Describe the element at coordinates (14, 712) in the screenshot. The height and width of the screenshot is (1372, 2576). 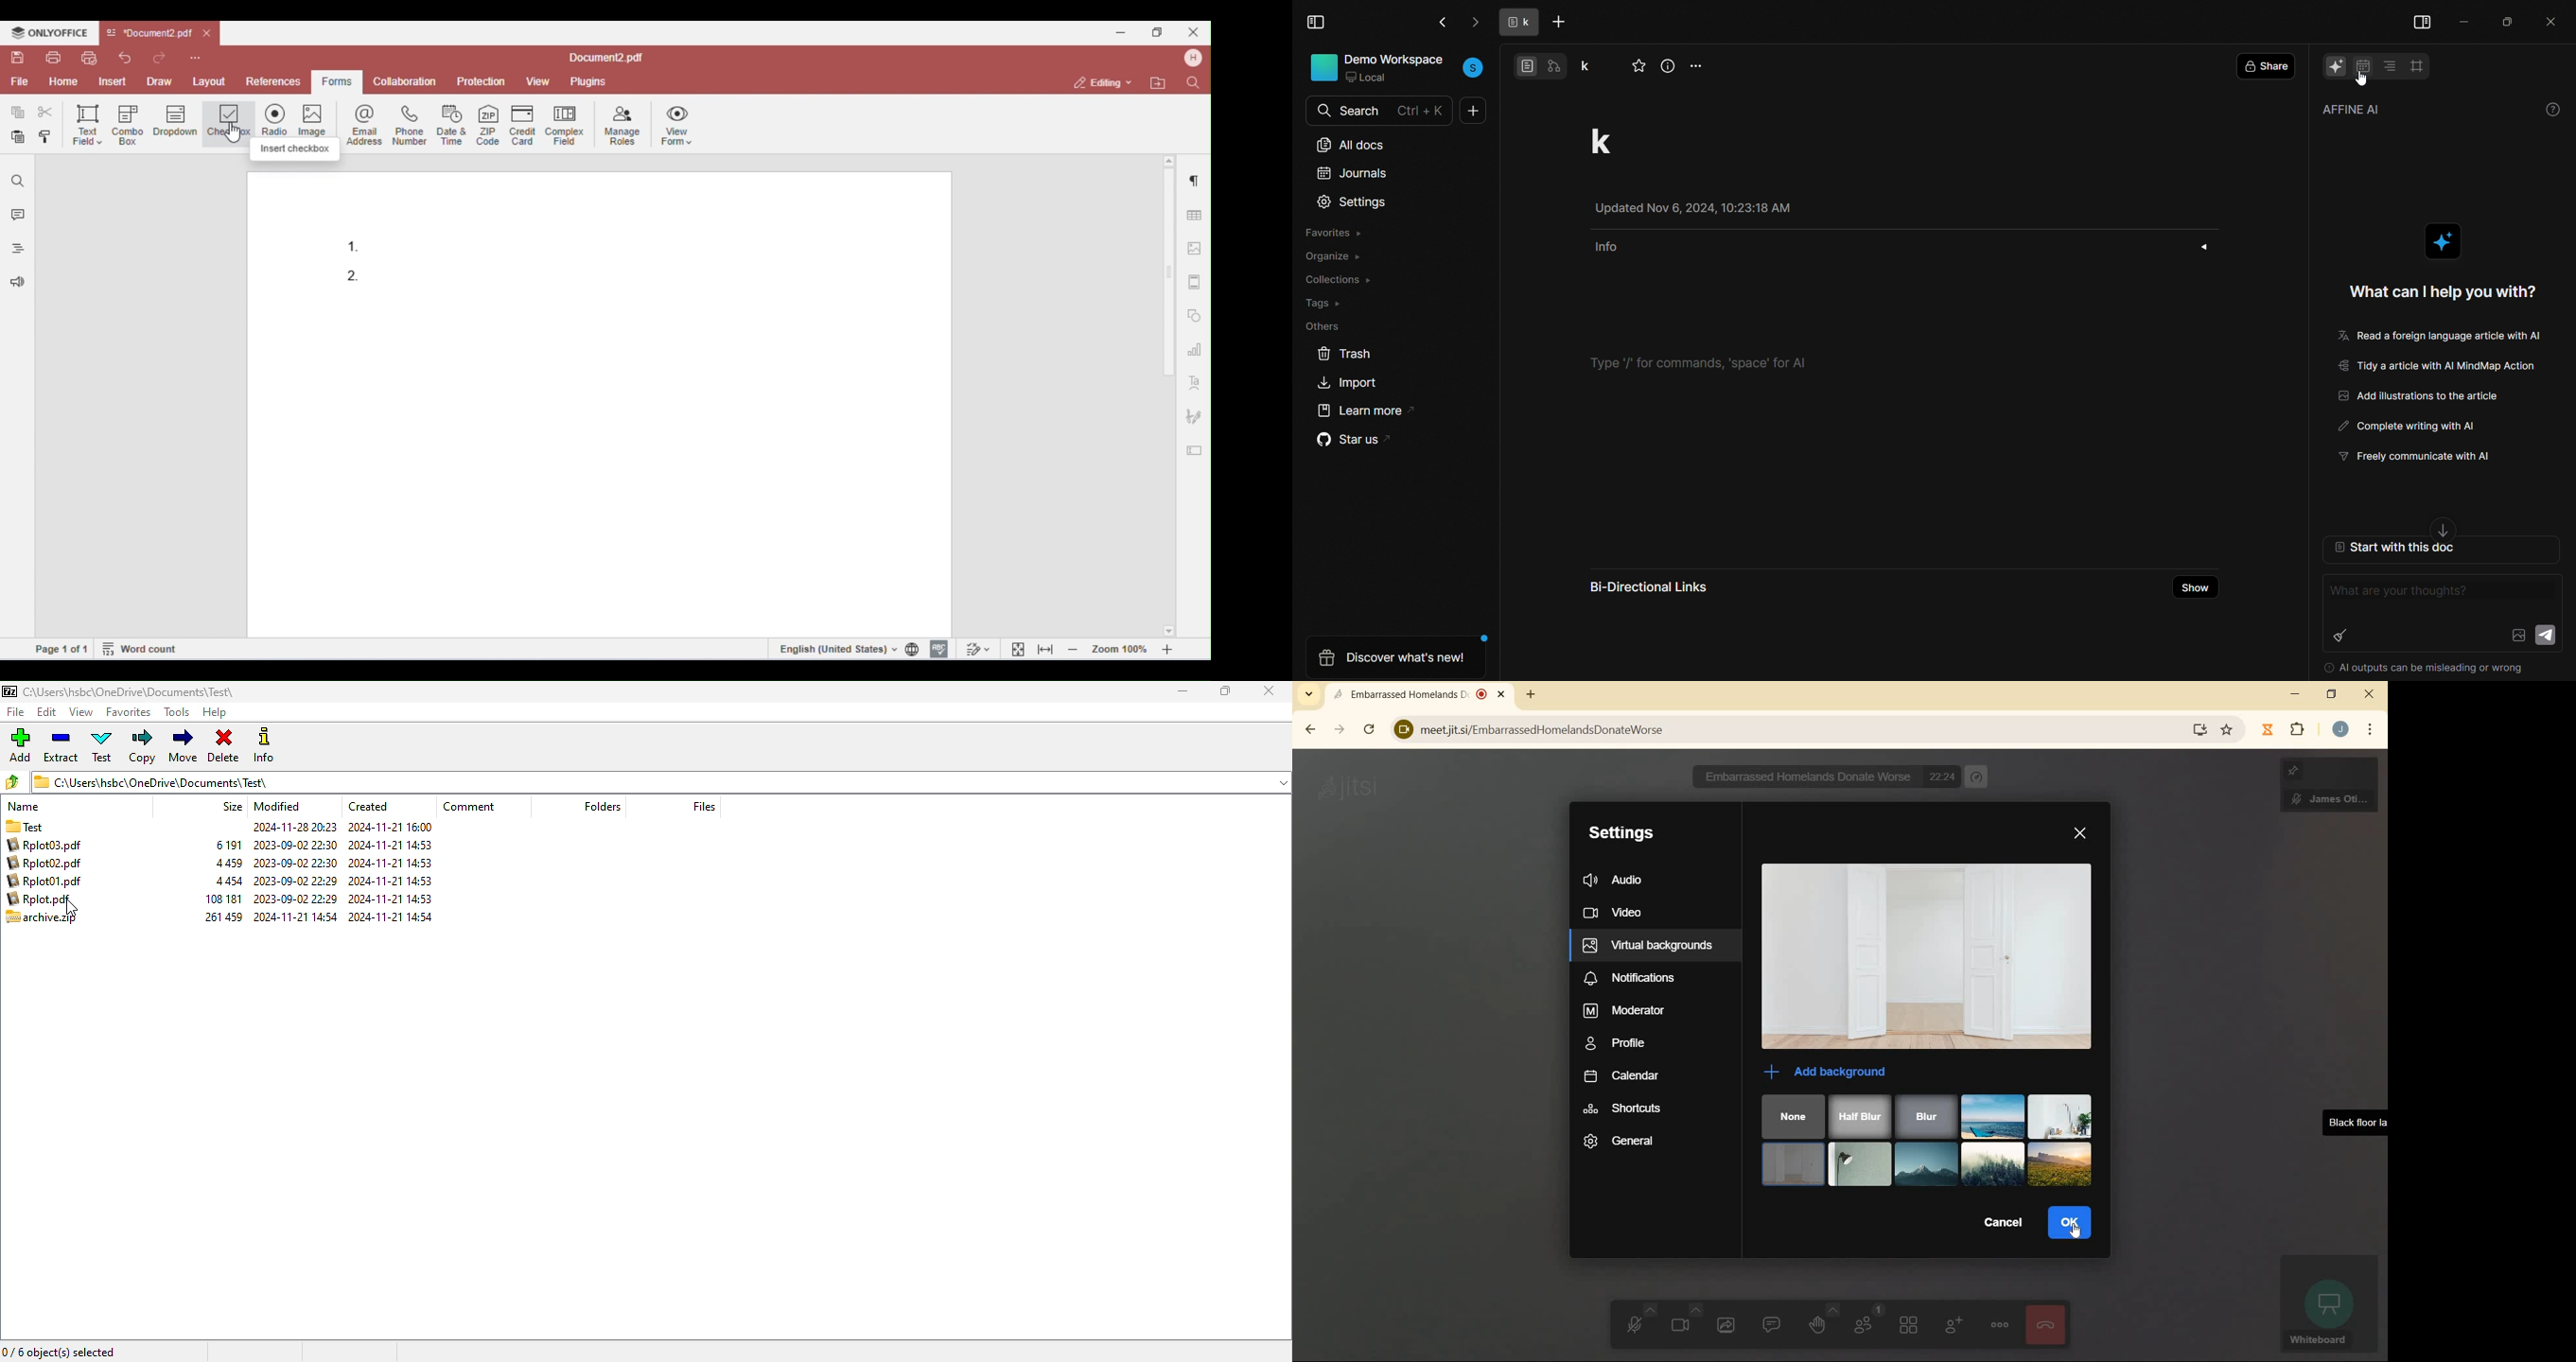
I see `file` at that location.